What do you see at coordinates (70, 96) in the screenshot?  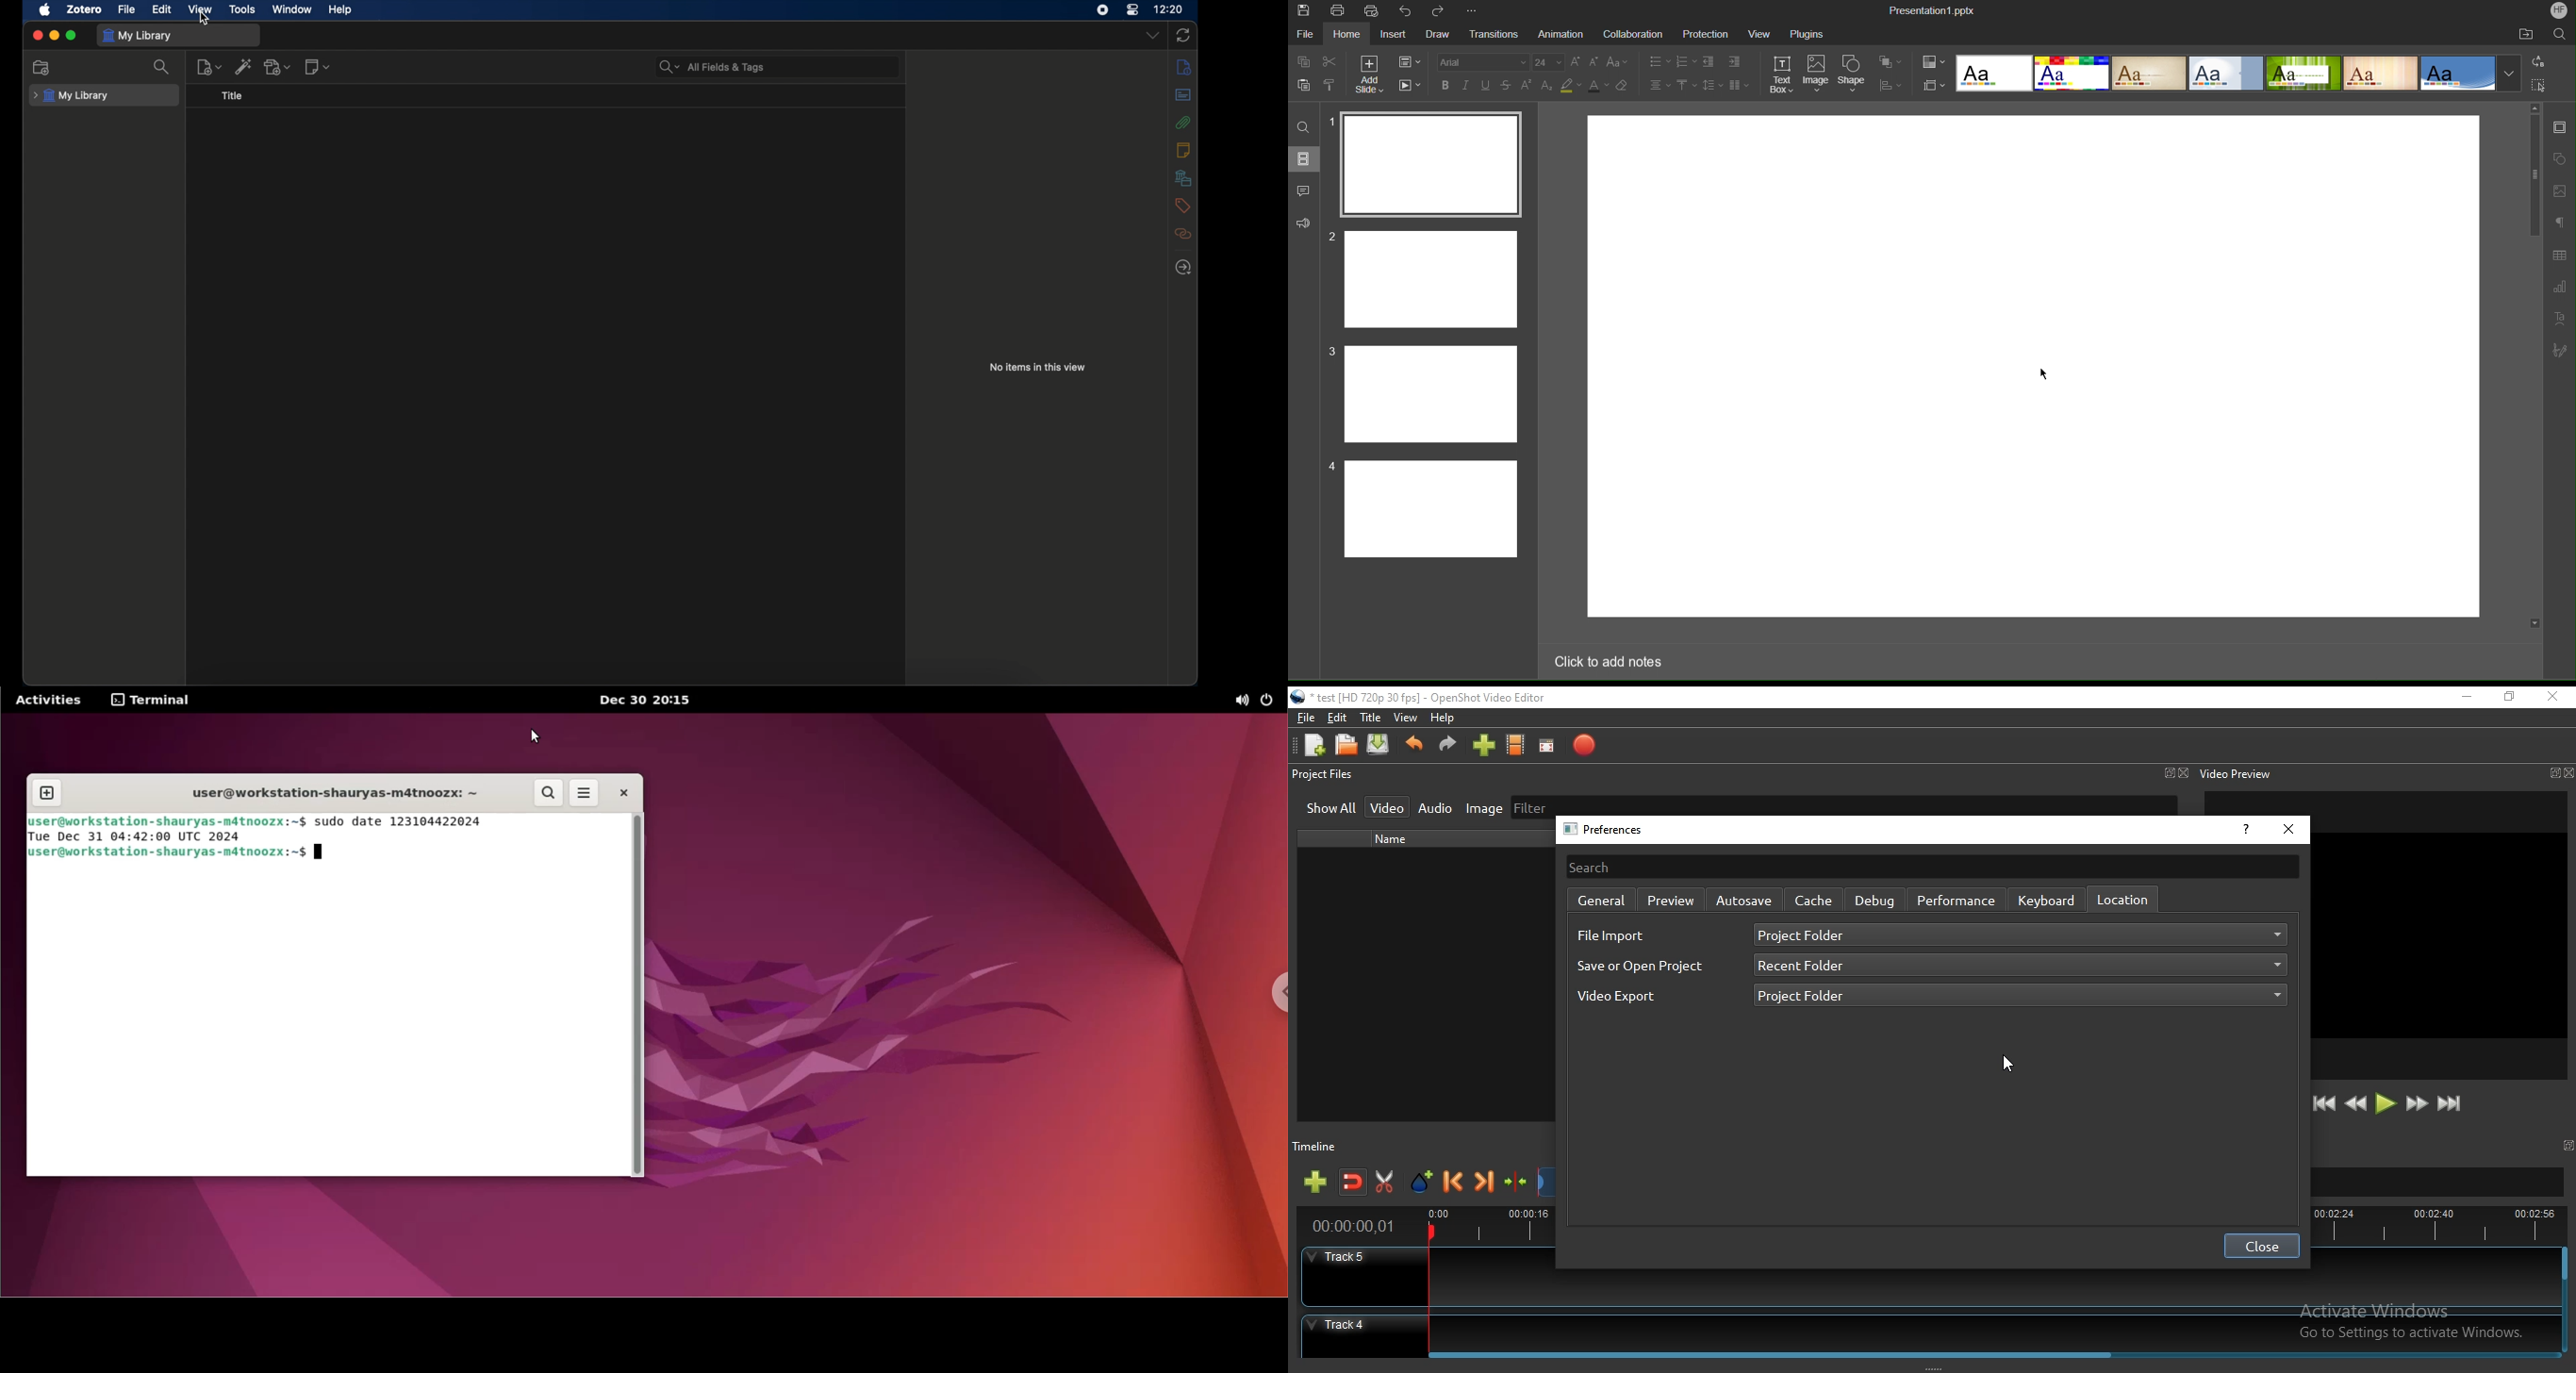 I see `my library` at bounding box center [70, 96].